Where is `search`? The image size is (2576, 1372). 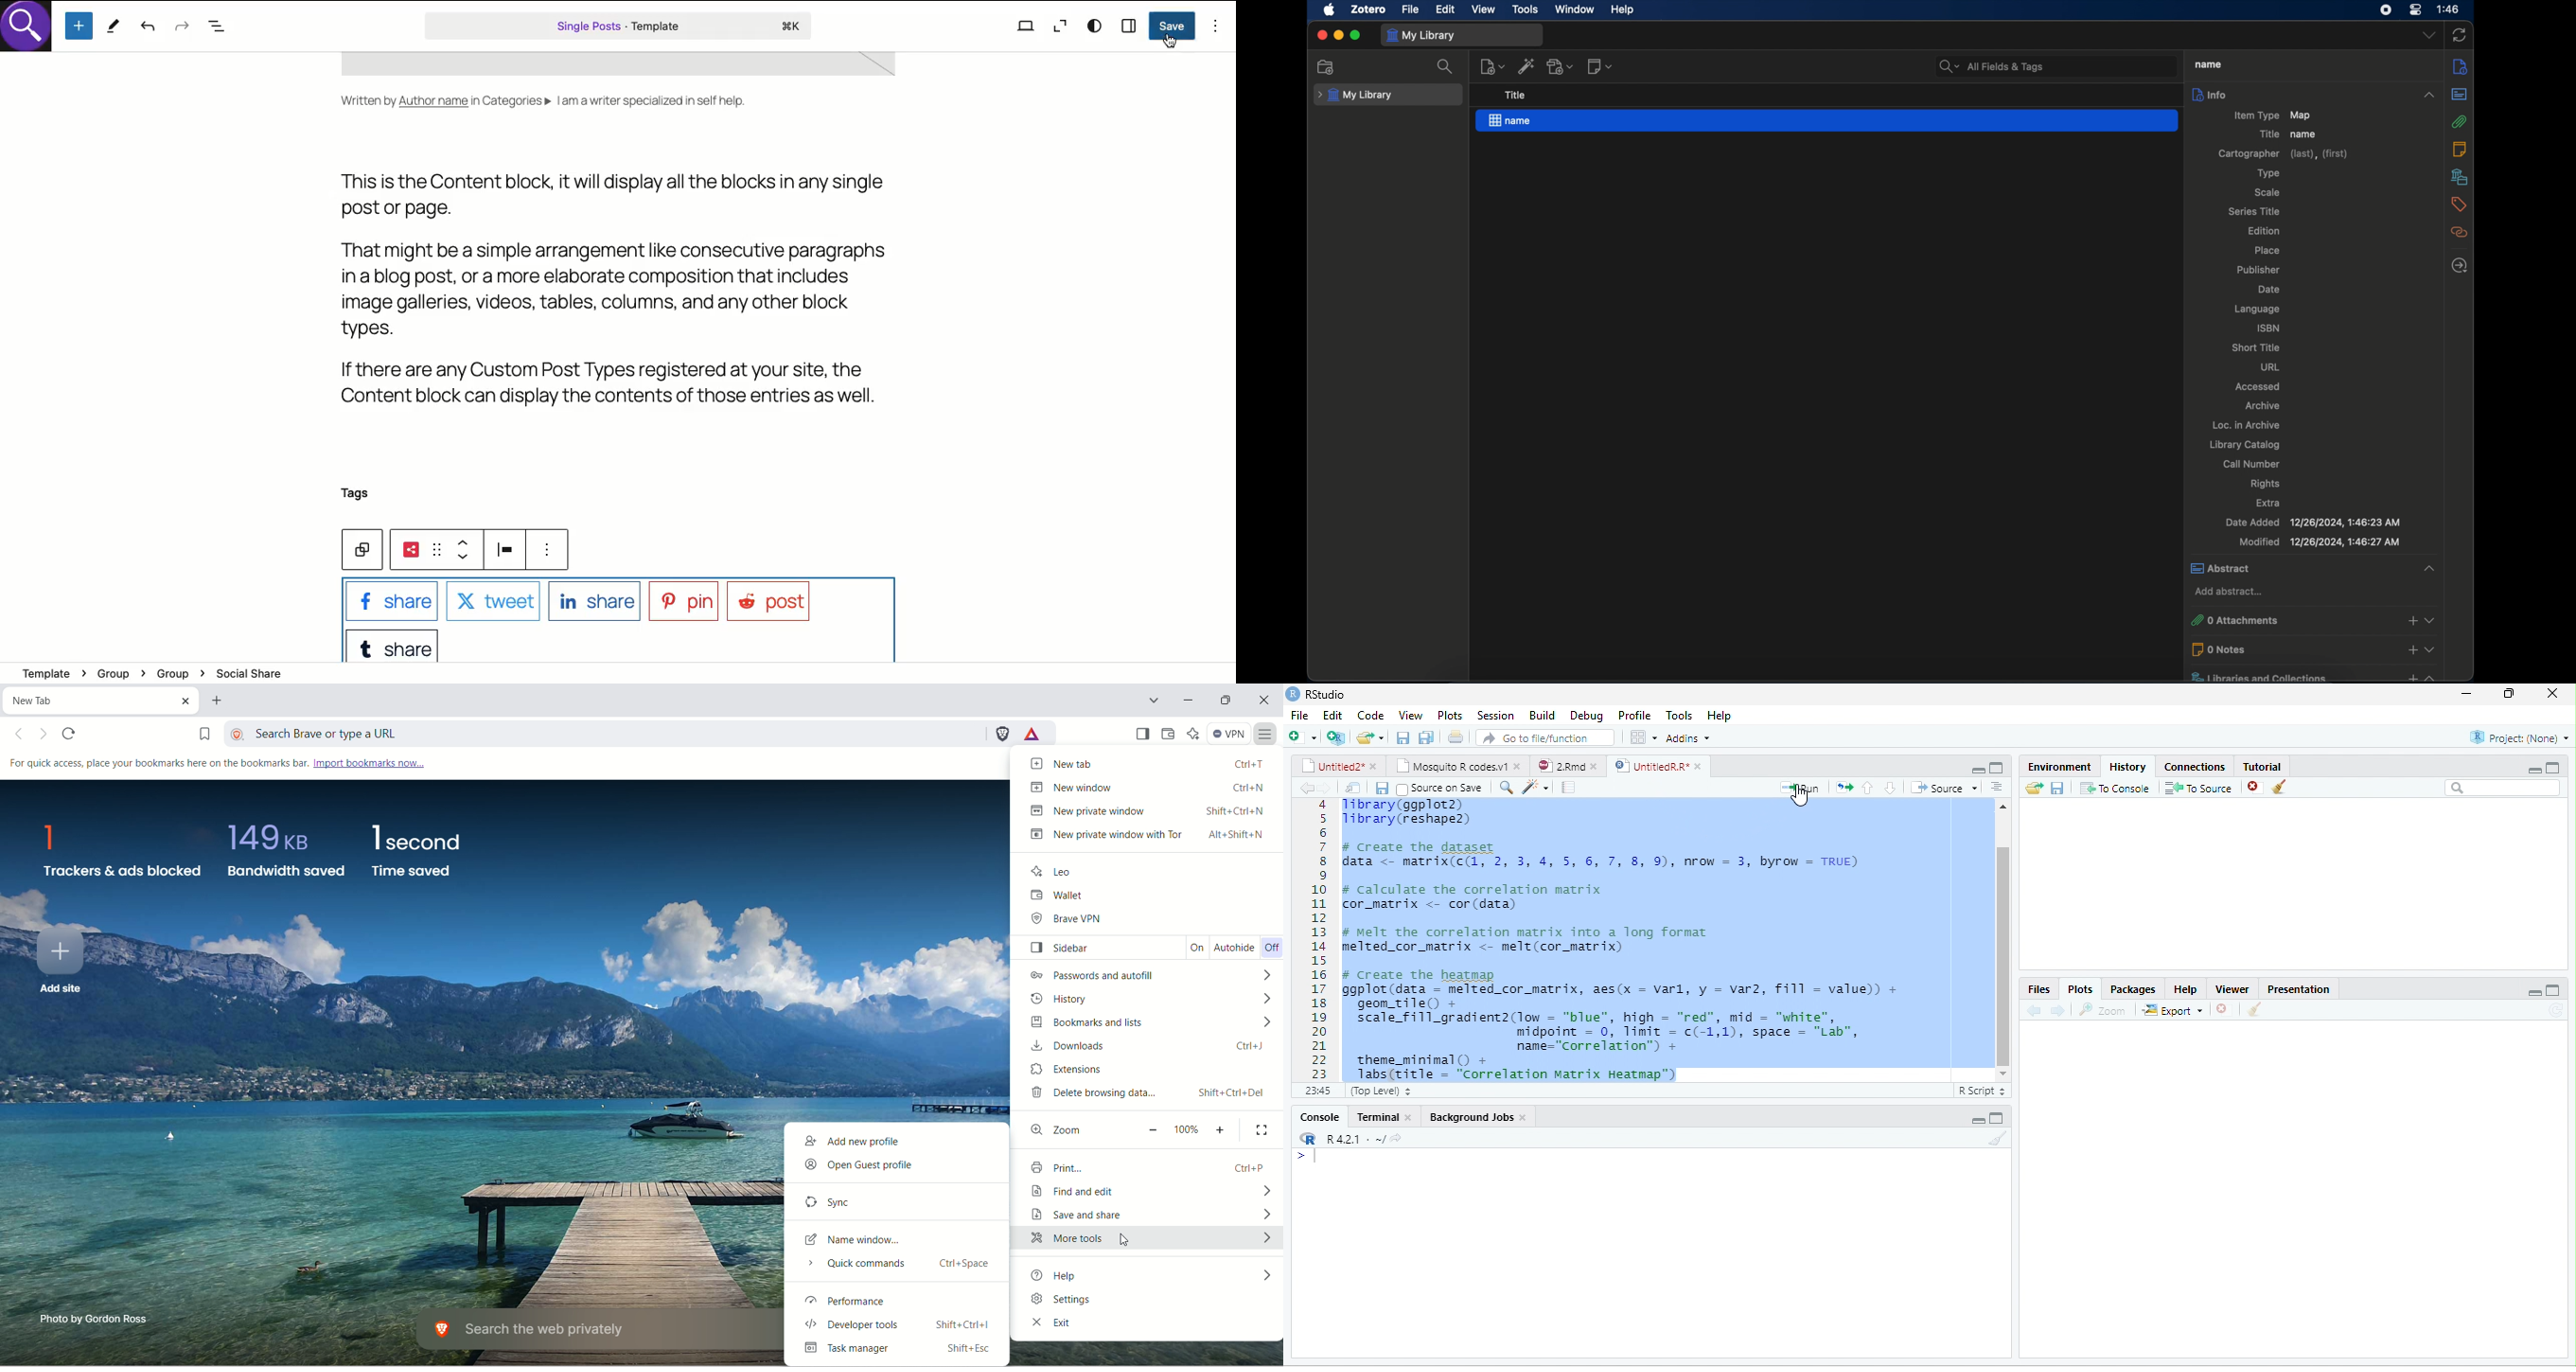 search is located at coordinates (1446, 66).